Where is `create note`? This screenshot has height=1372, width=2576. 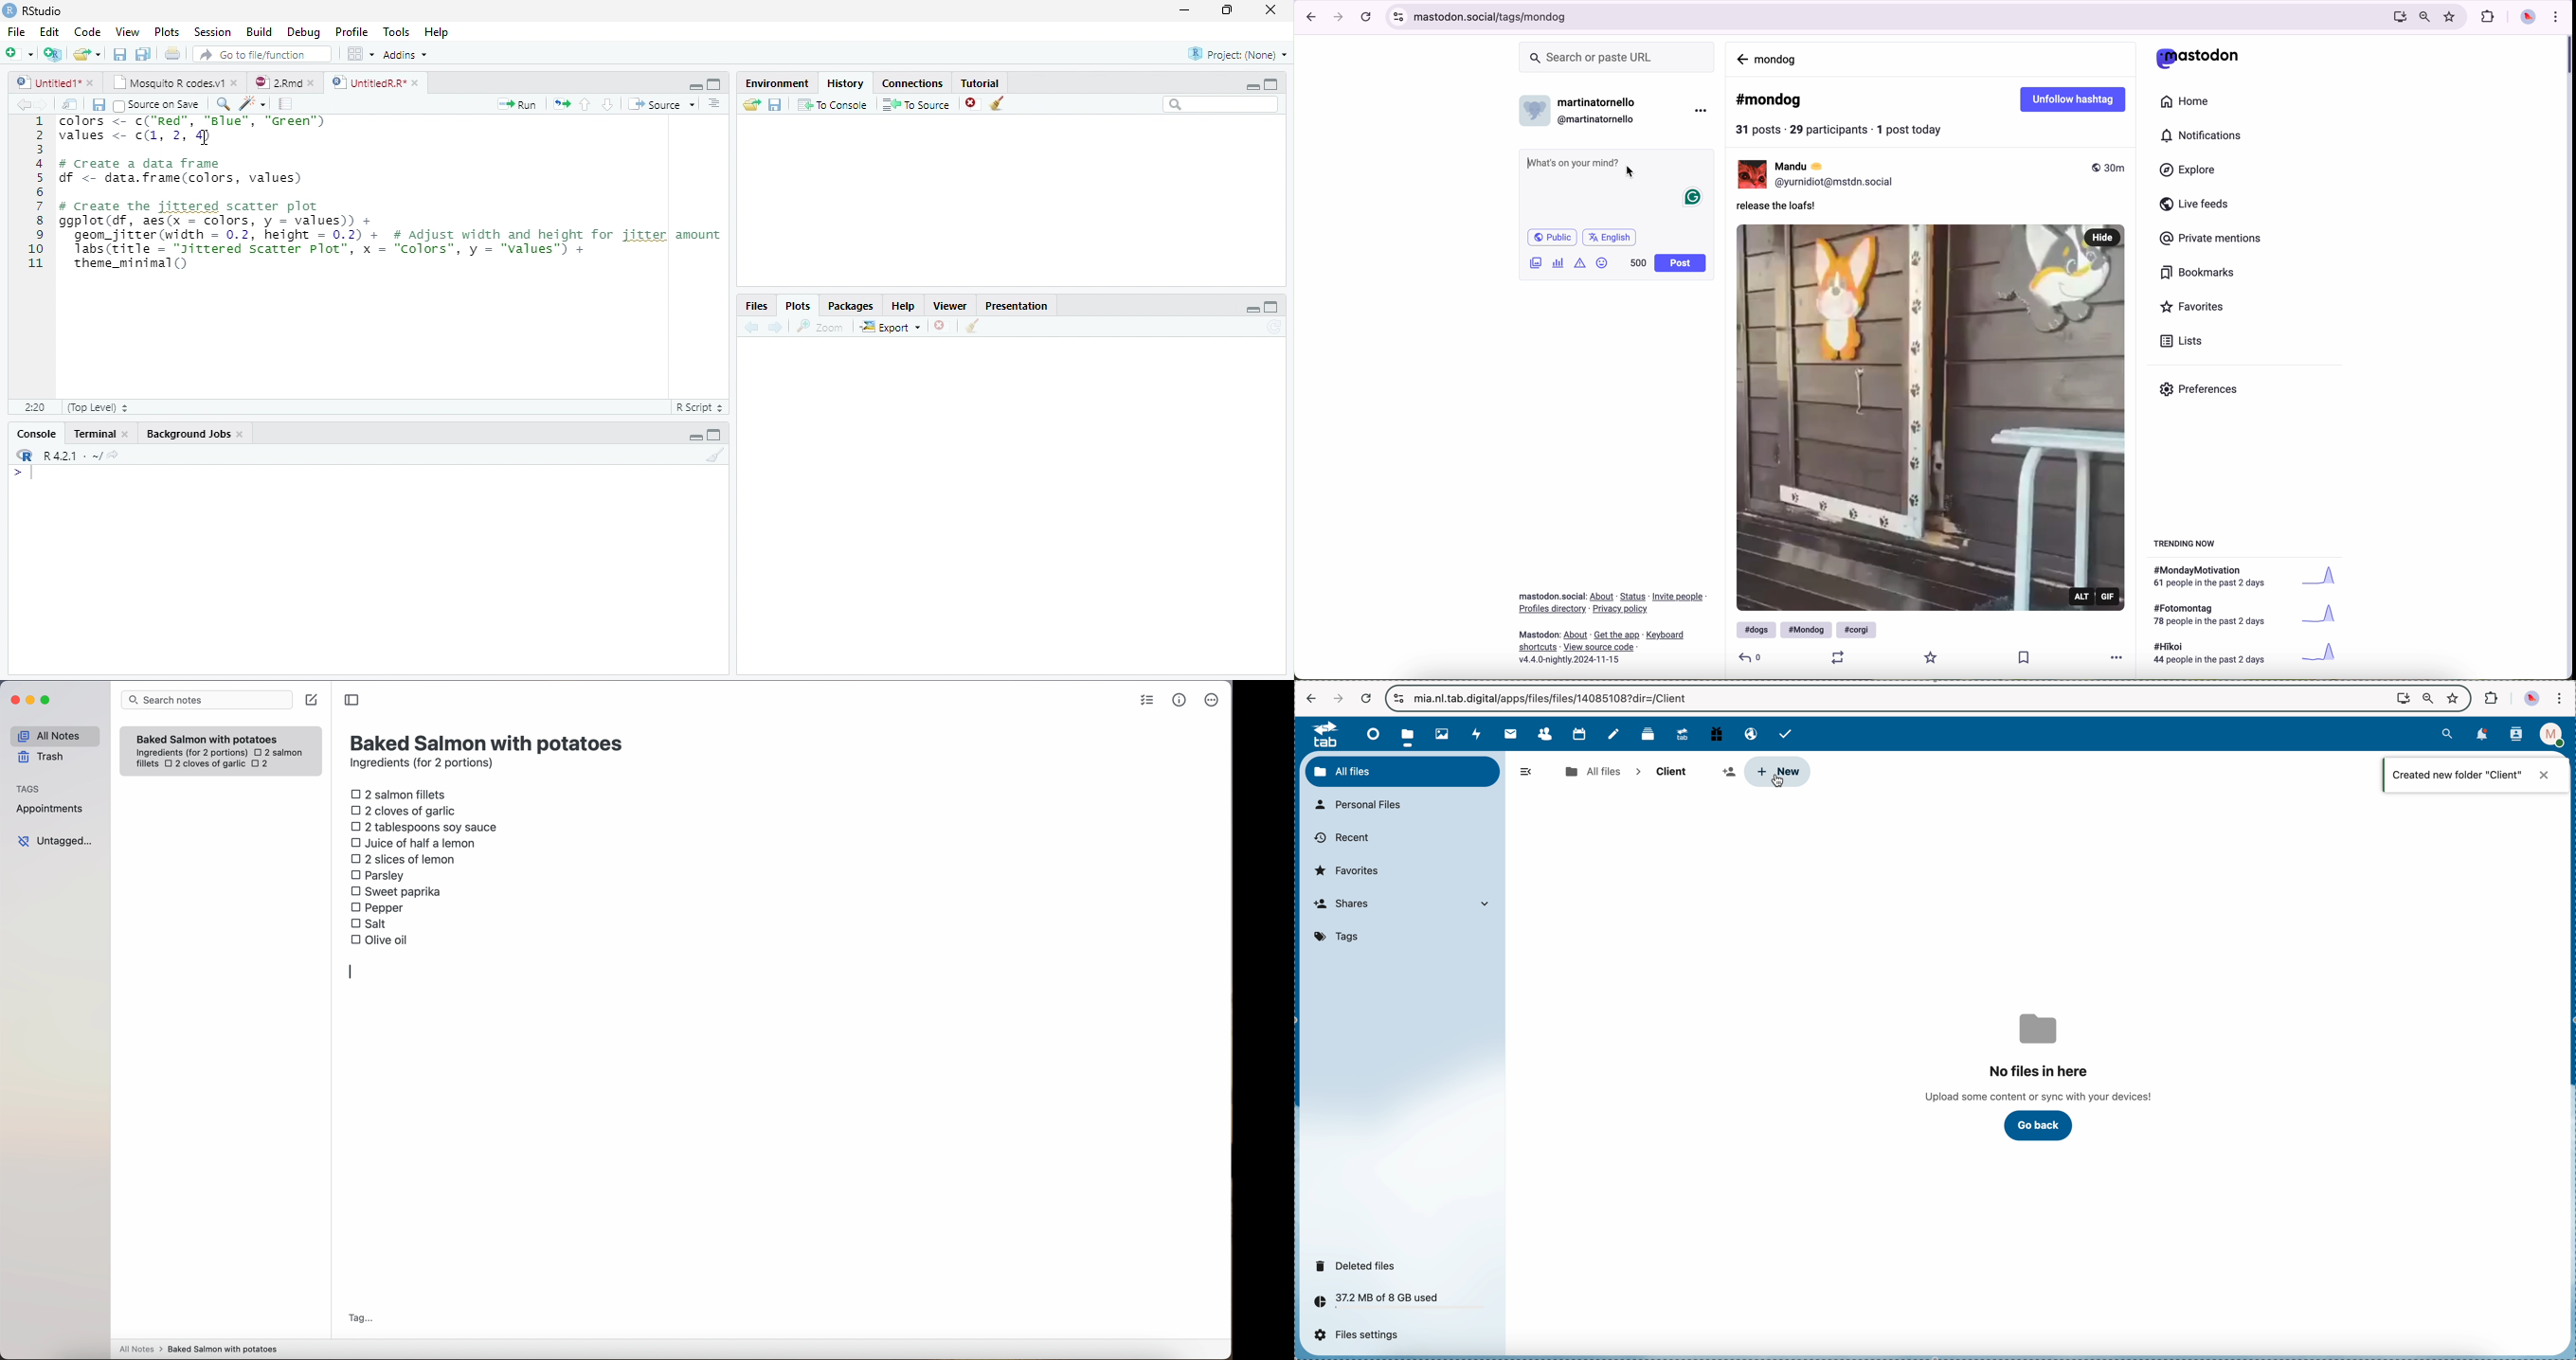
create note is located at coordinates (310, 700).